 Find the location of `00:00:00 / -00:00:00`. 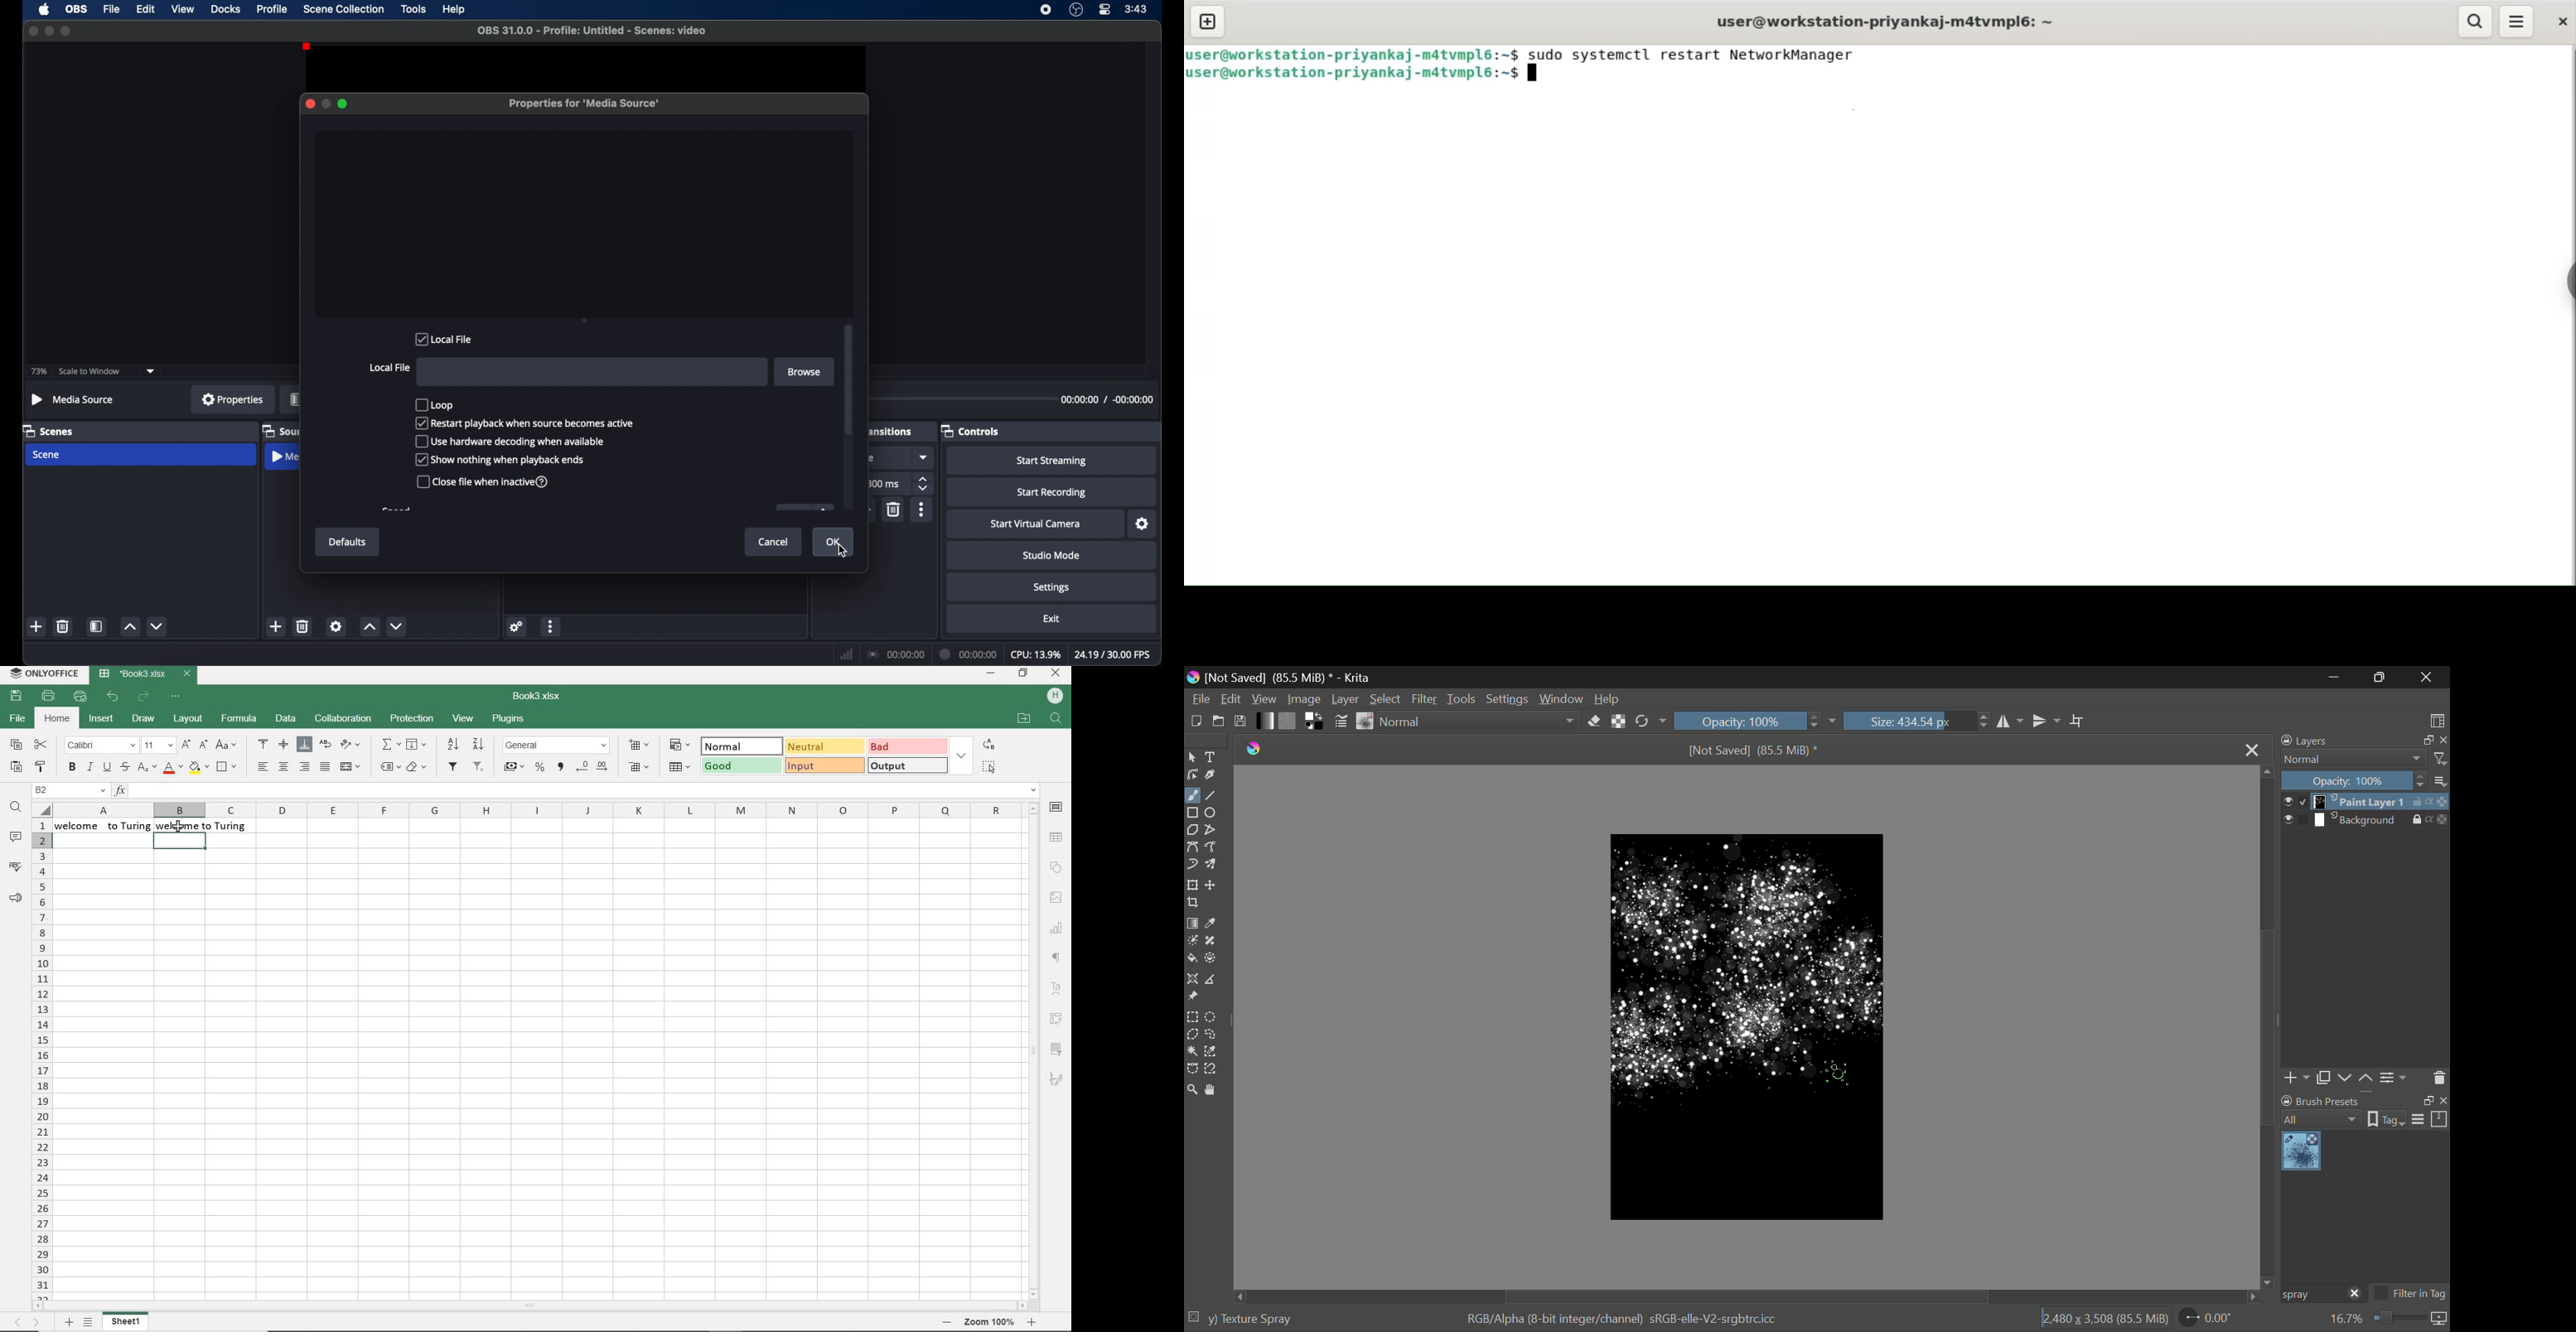

00:00:00 / -00:00:00 is located at coordinates (1108, 400).